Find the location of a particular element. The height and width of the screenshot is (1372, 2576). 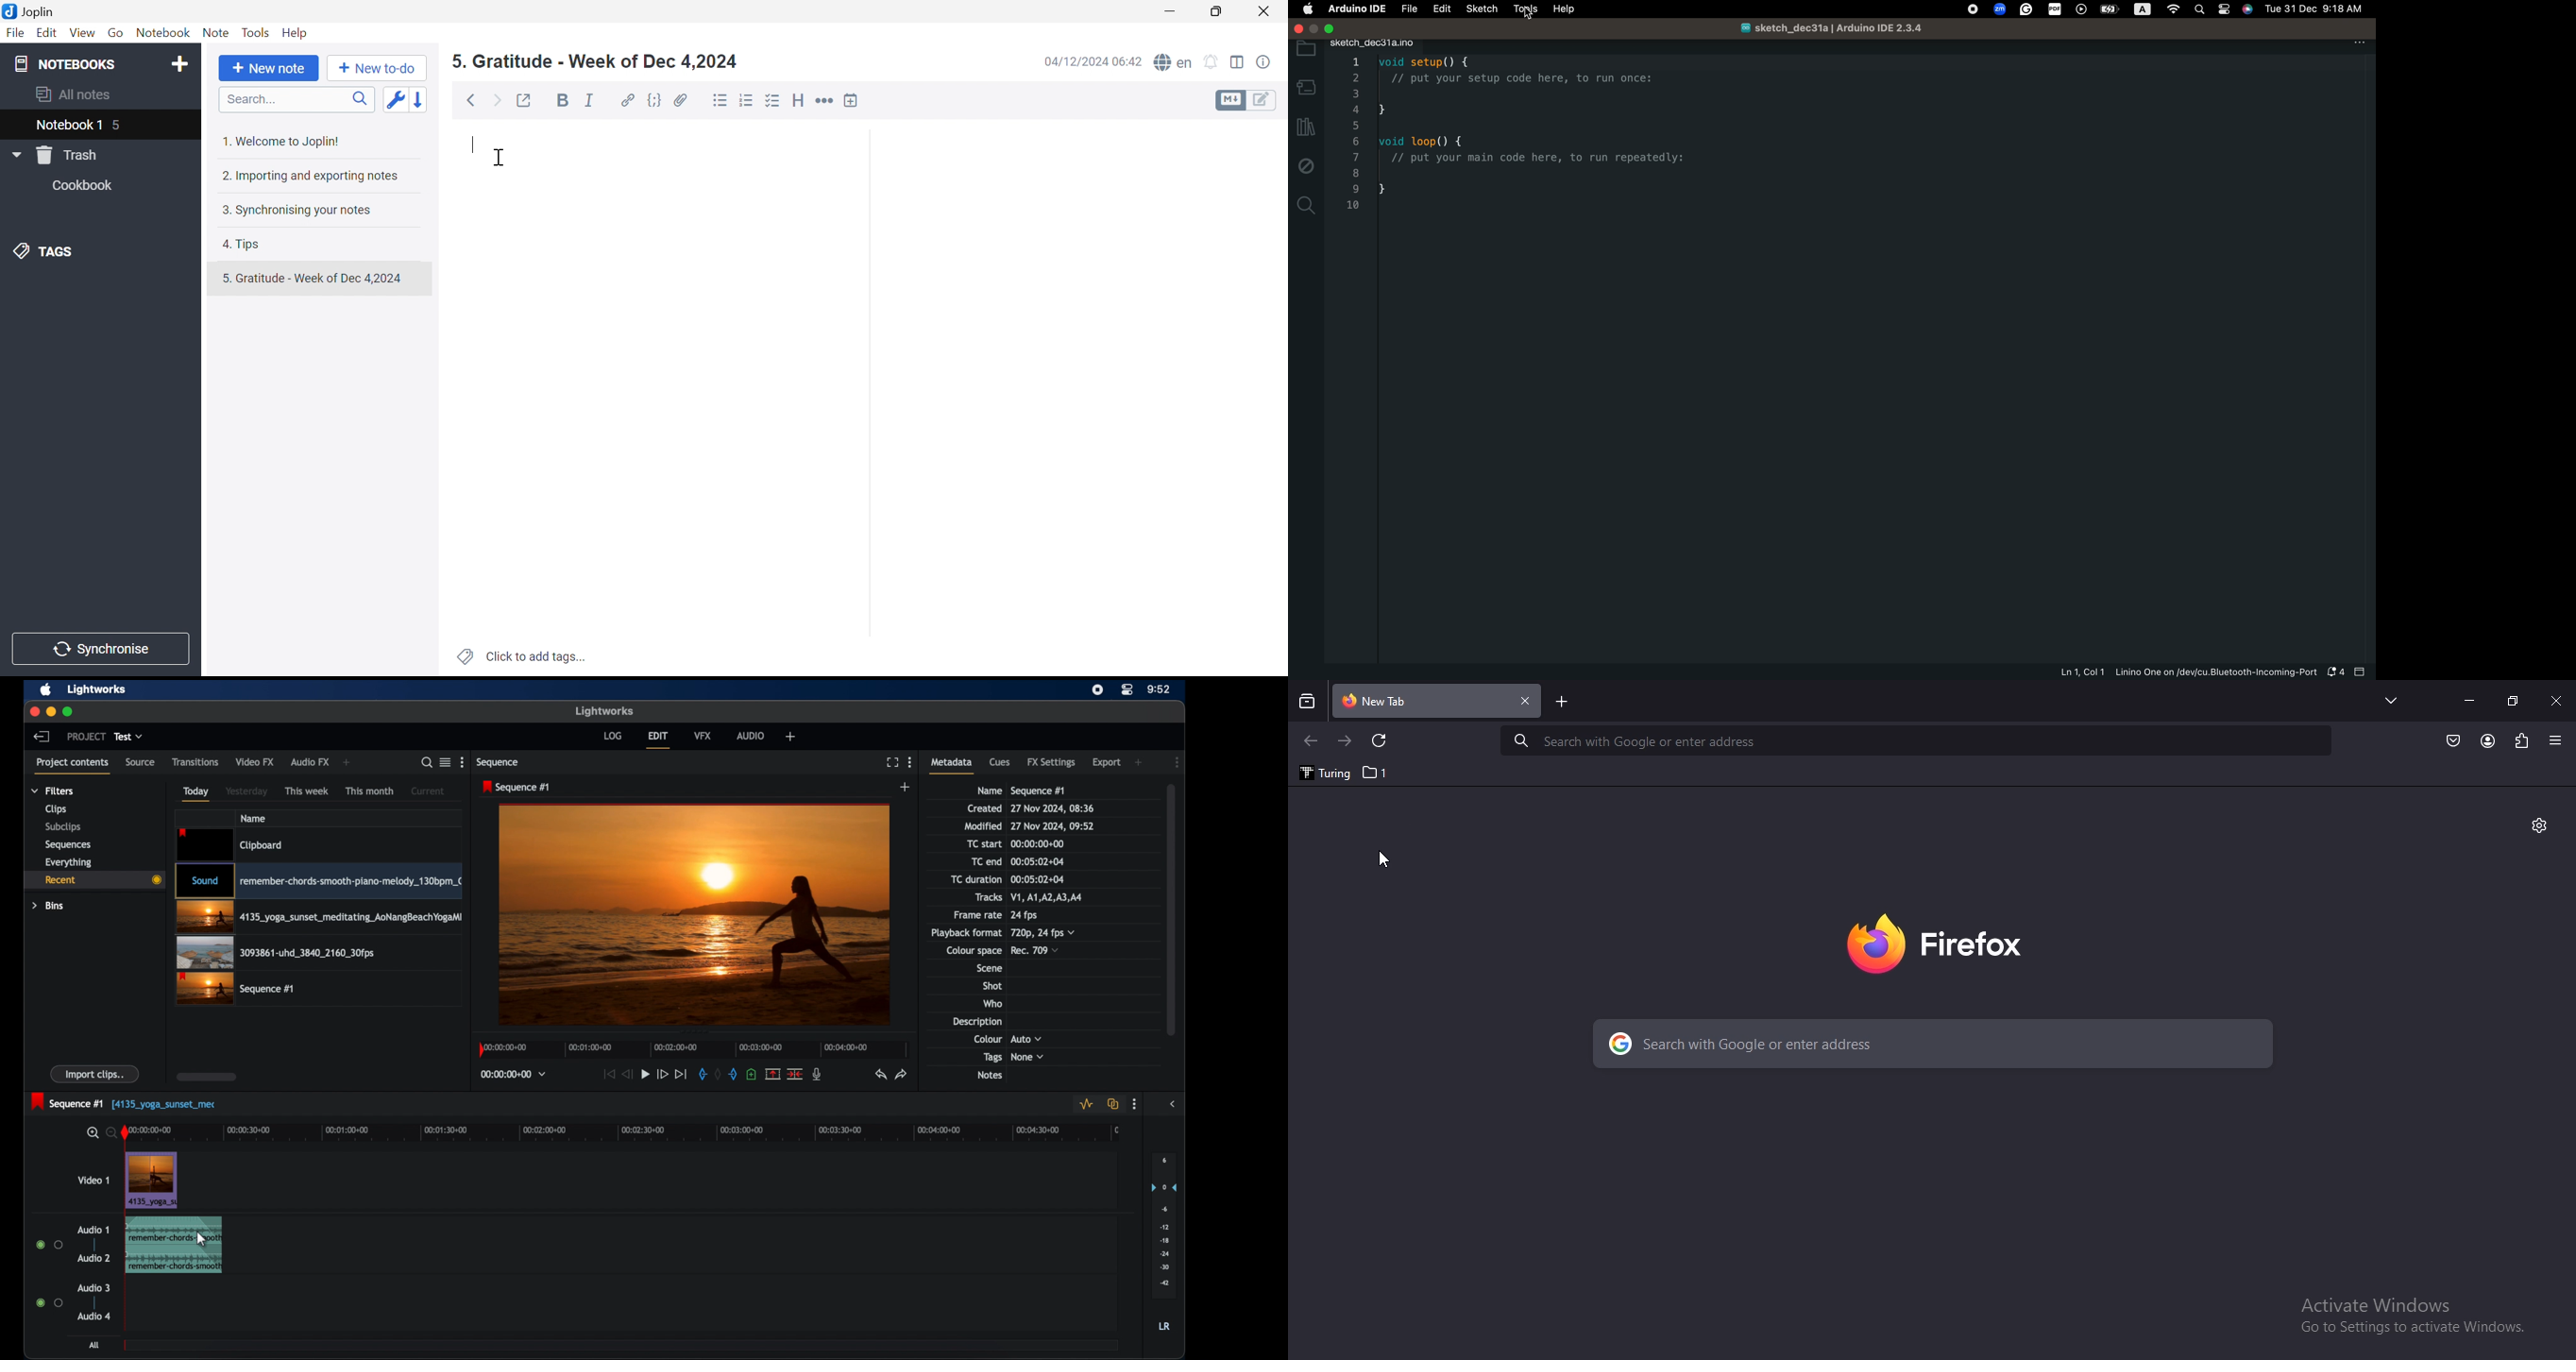

Toggle editors is located at coordinates (1248, 101).